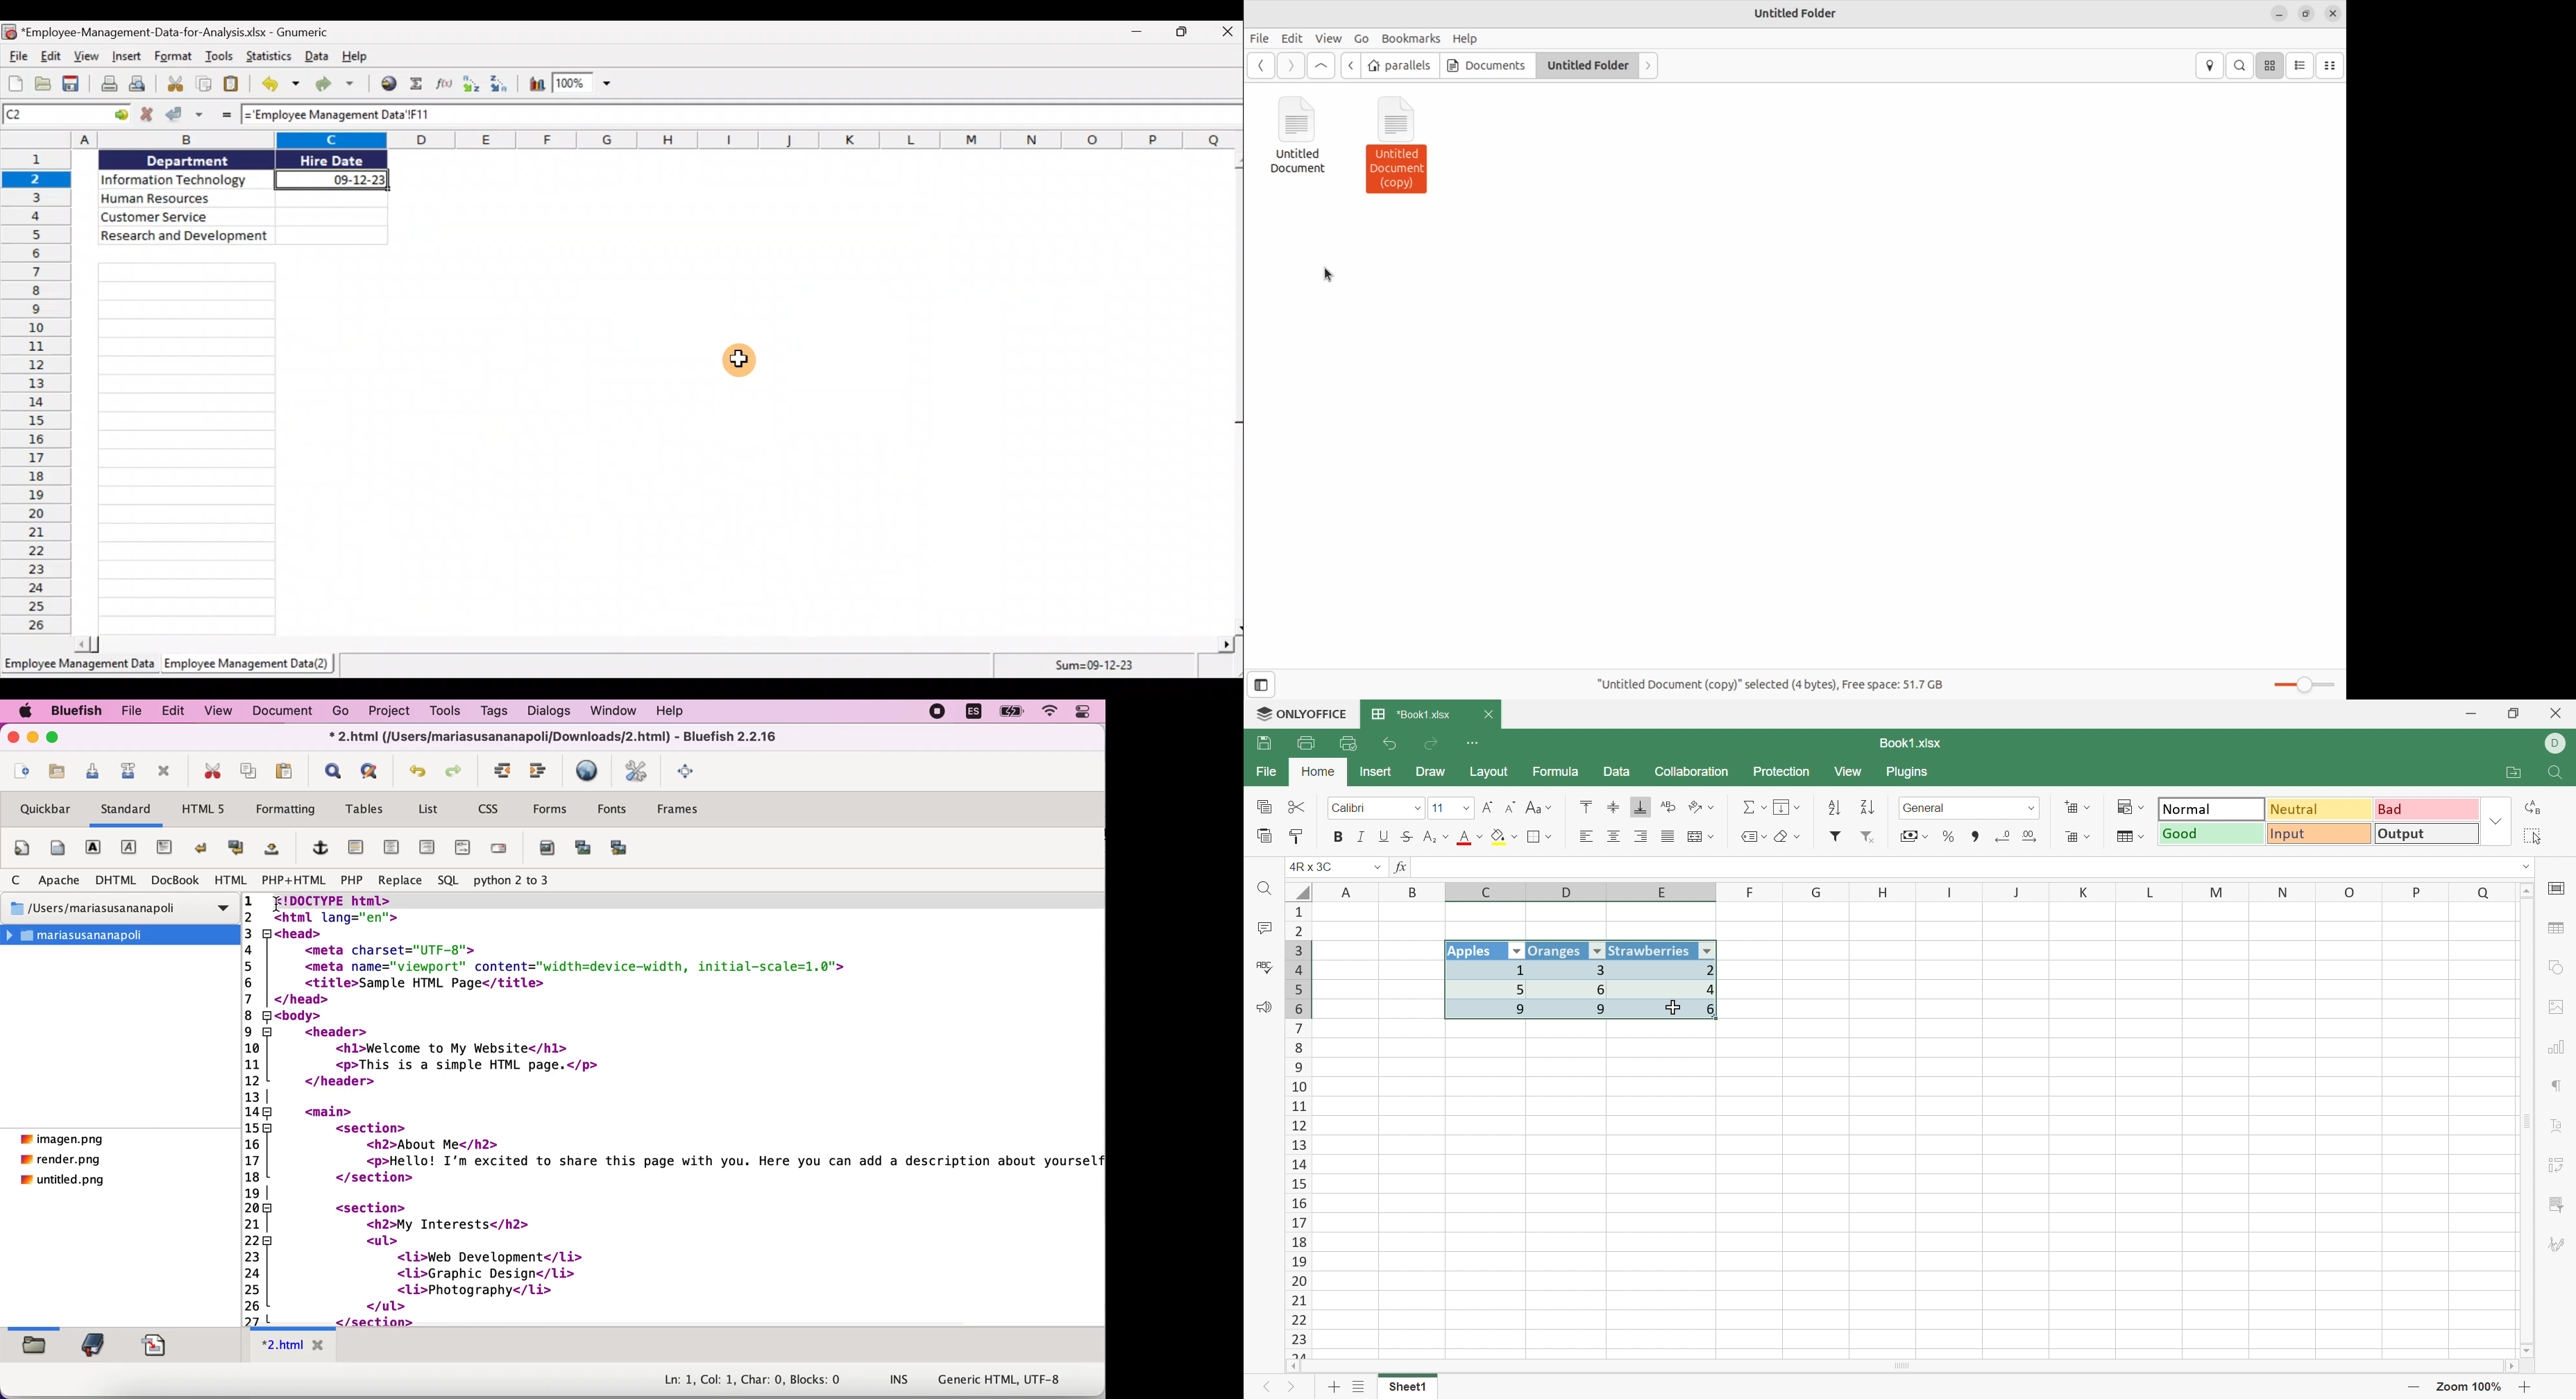 The image size is (2576, 1400). I want to click on Drop down, so click(2032, 808).